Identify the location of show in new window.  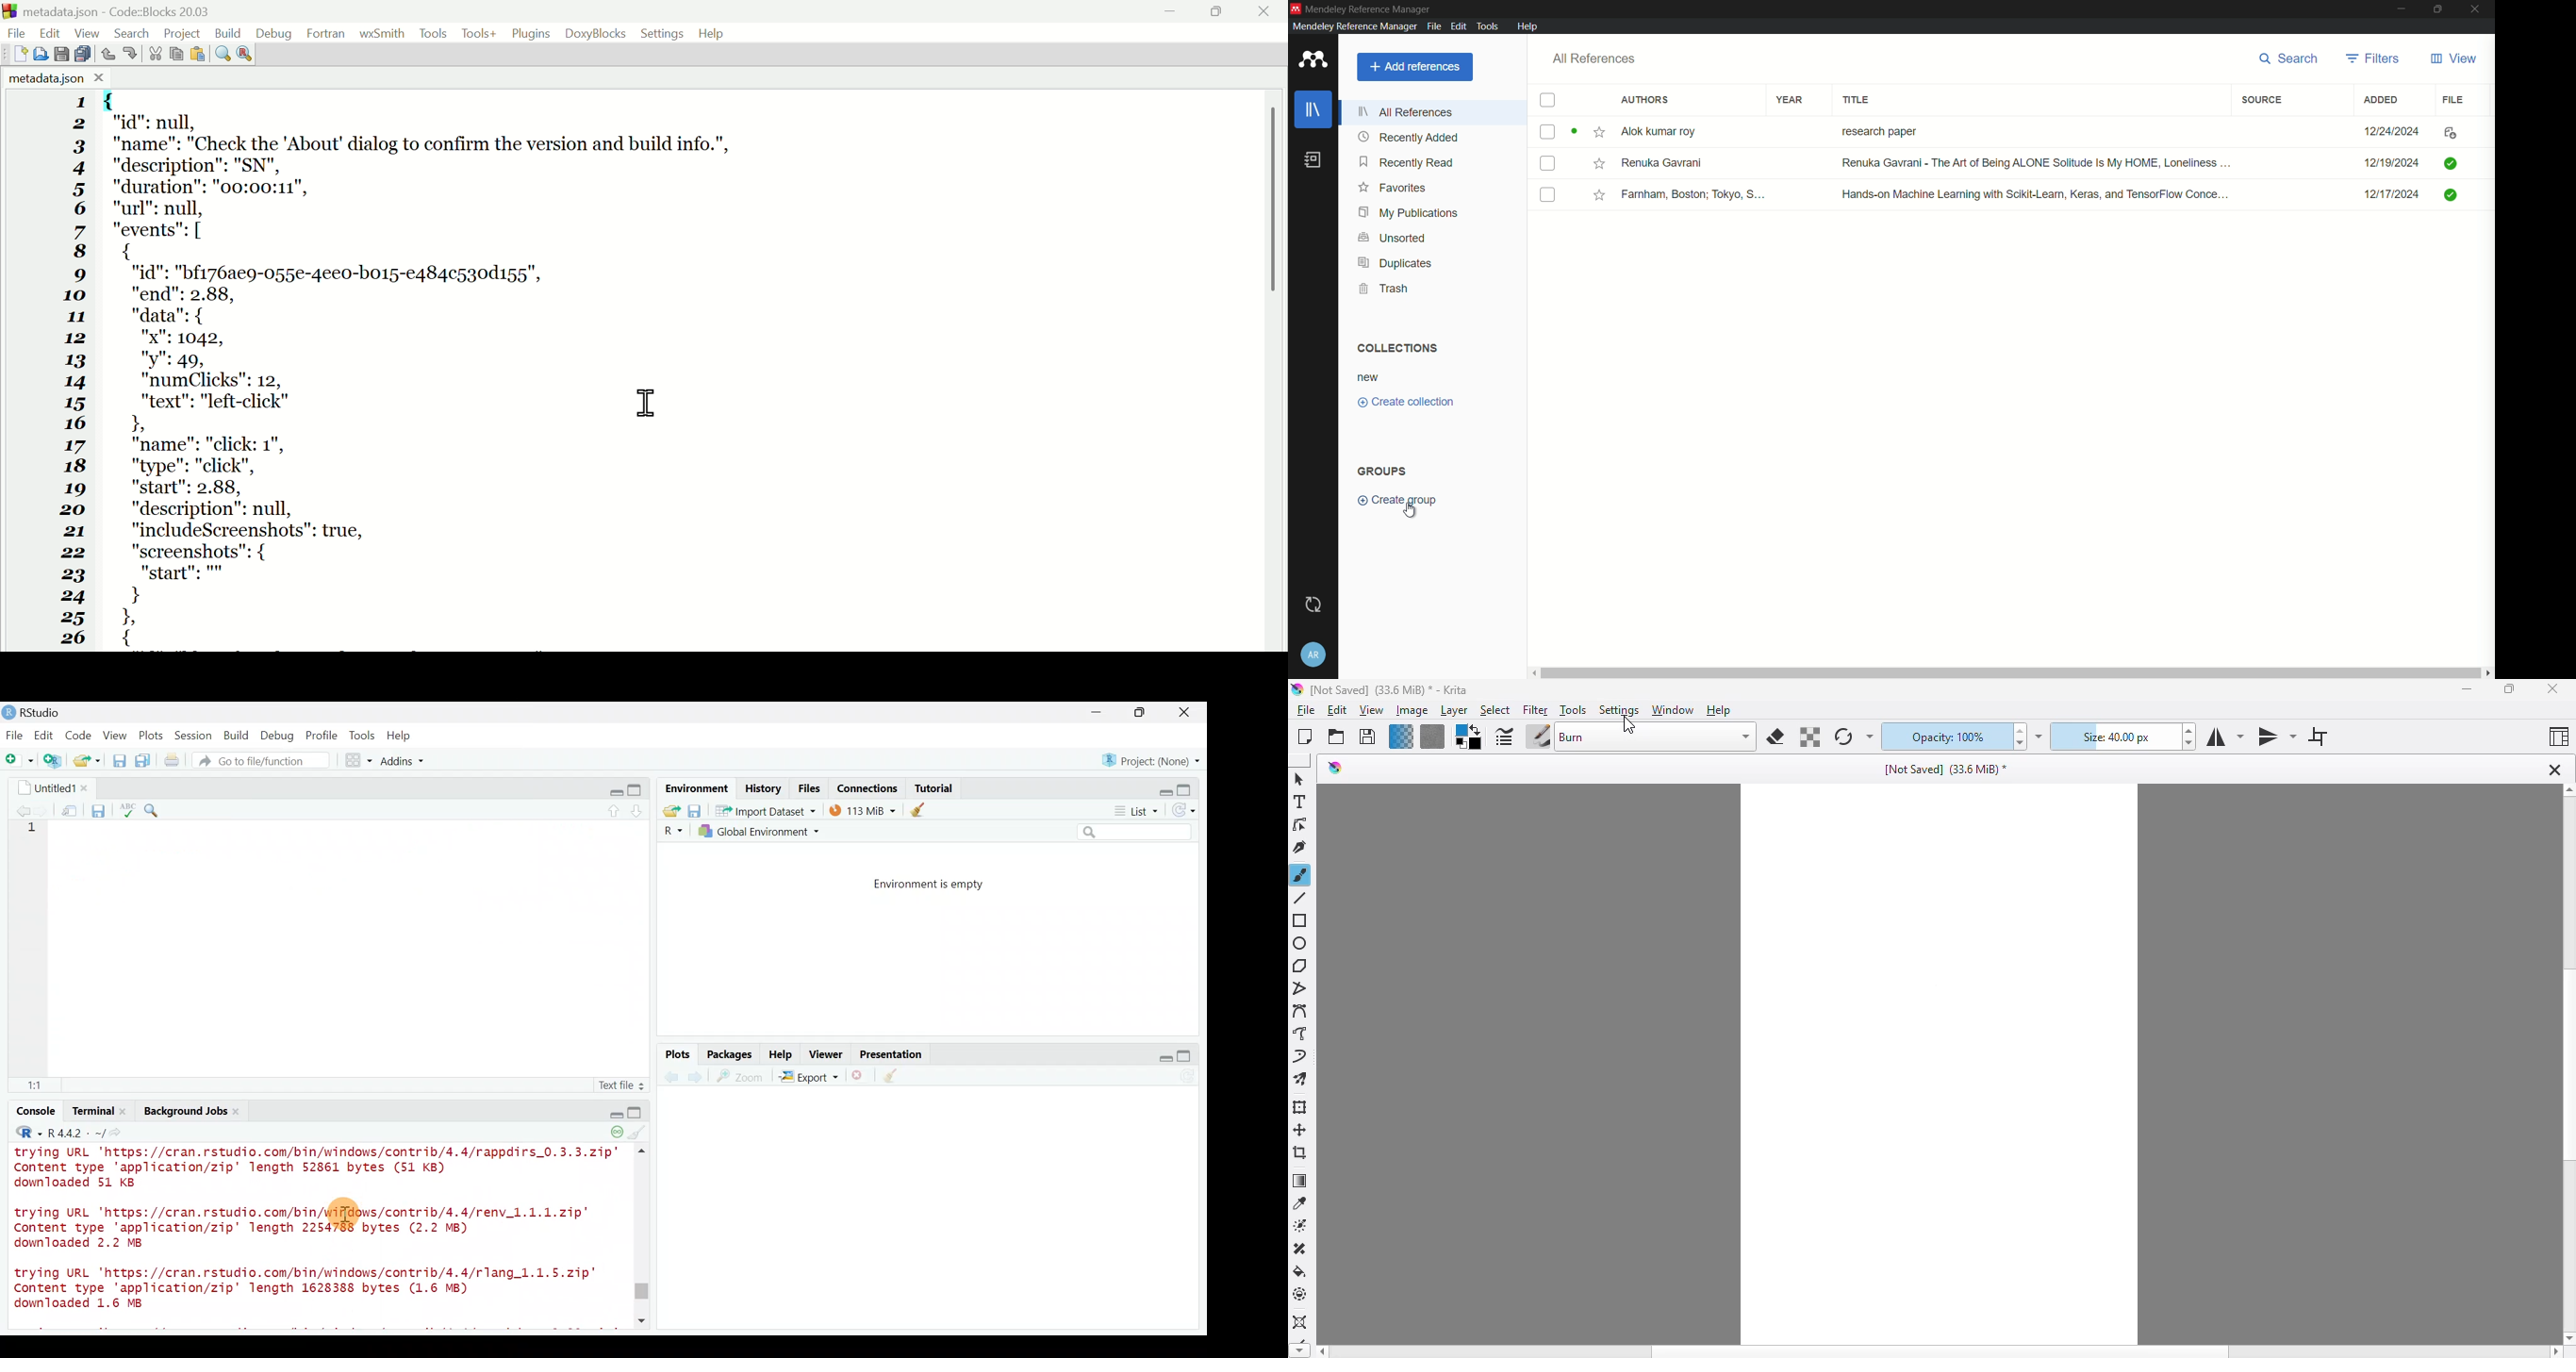
(70, 809).